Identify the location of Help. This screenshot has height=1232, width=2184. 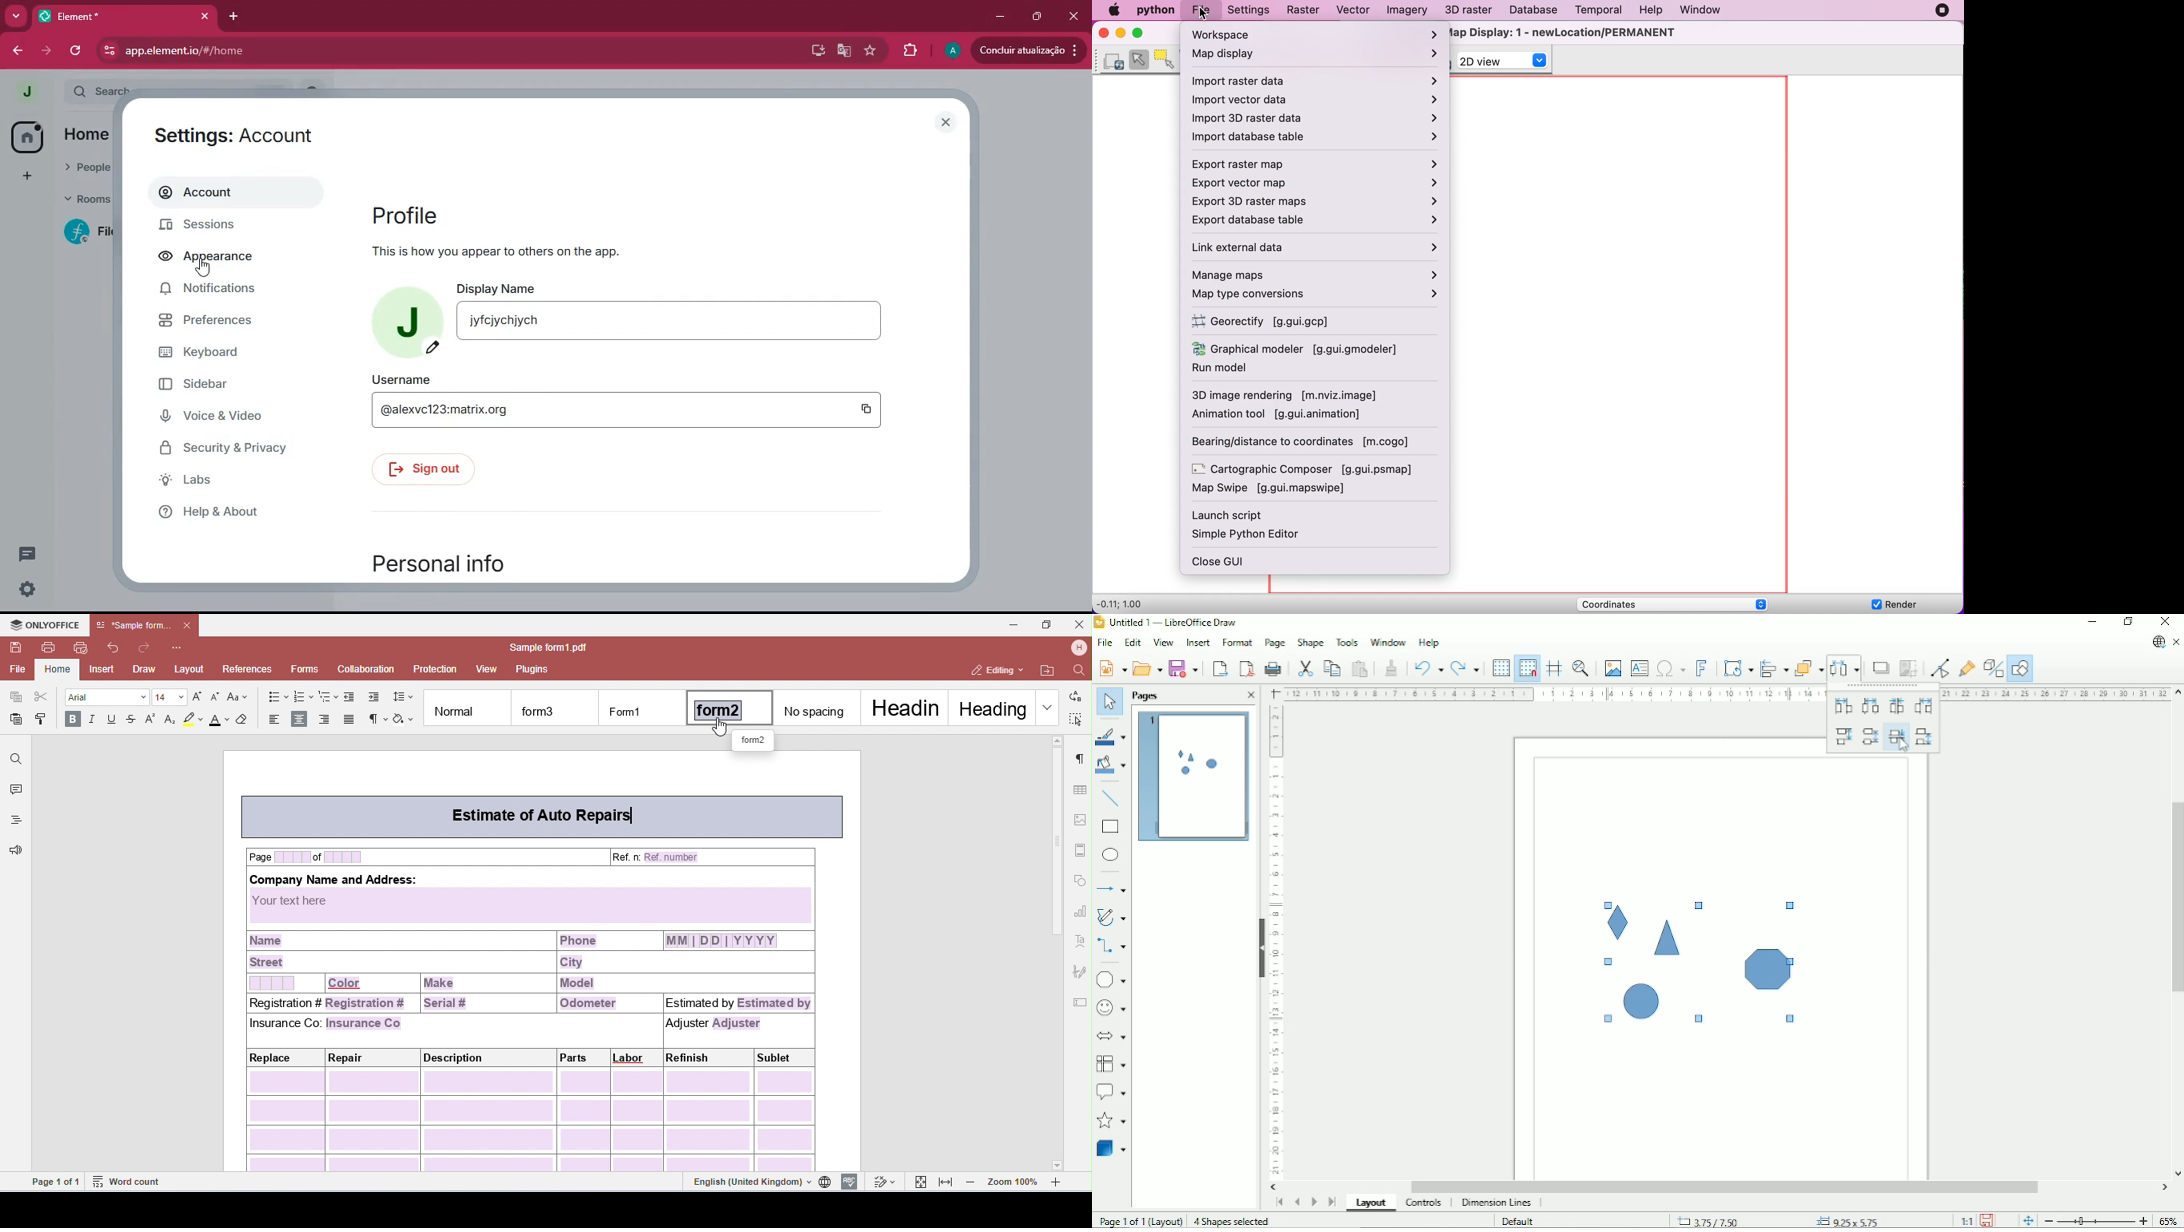
(1429, 643).